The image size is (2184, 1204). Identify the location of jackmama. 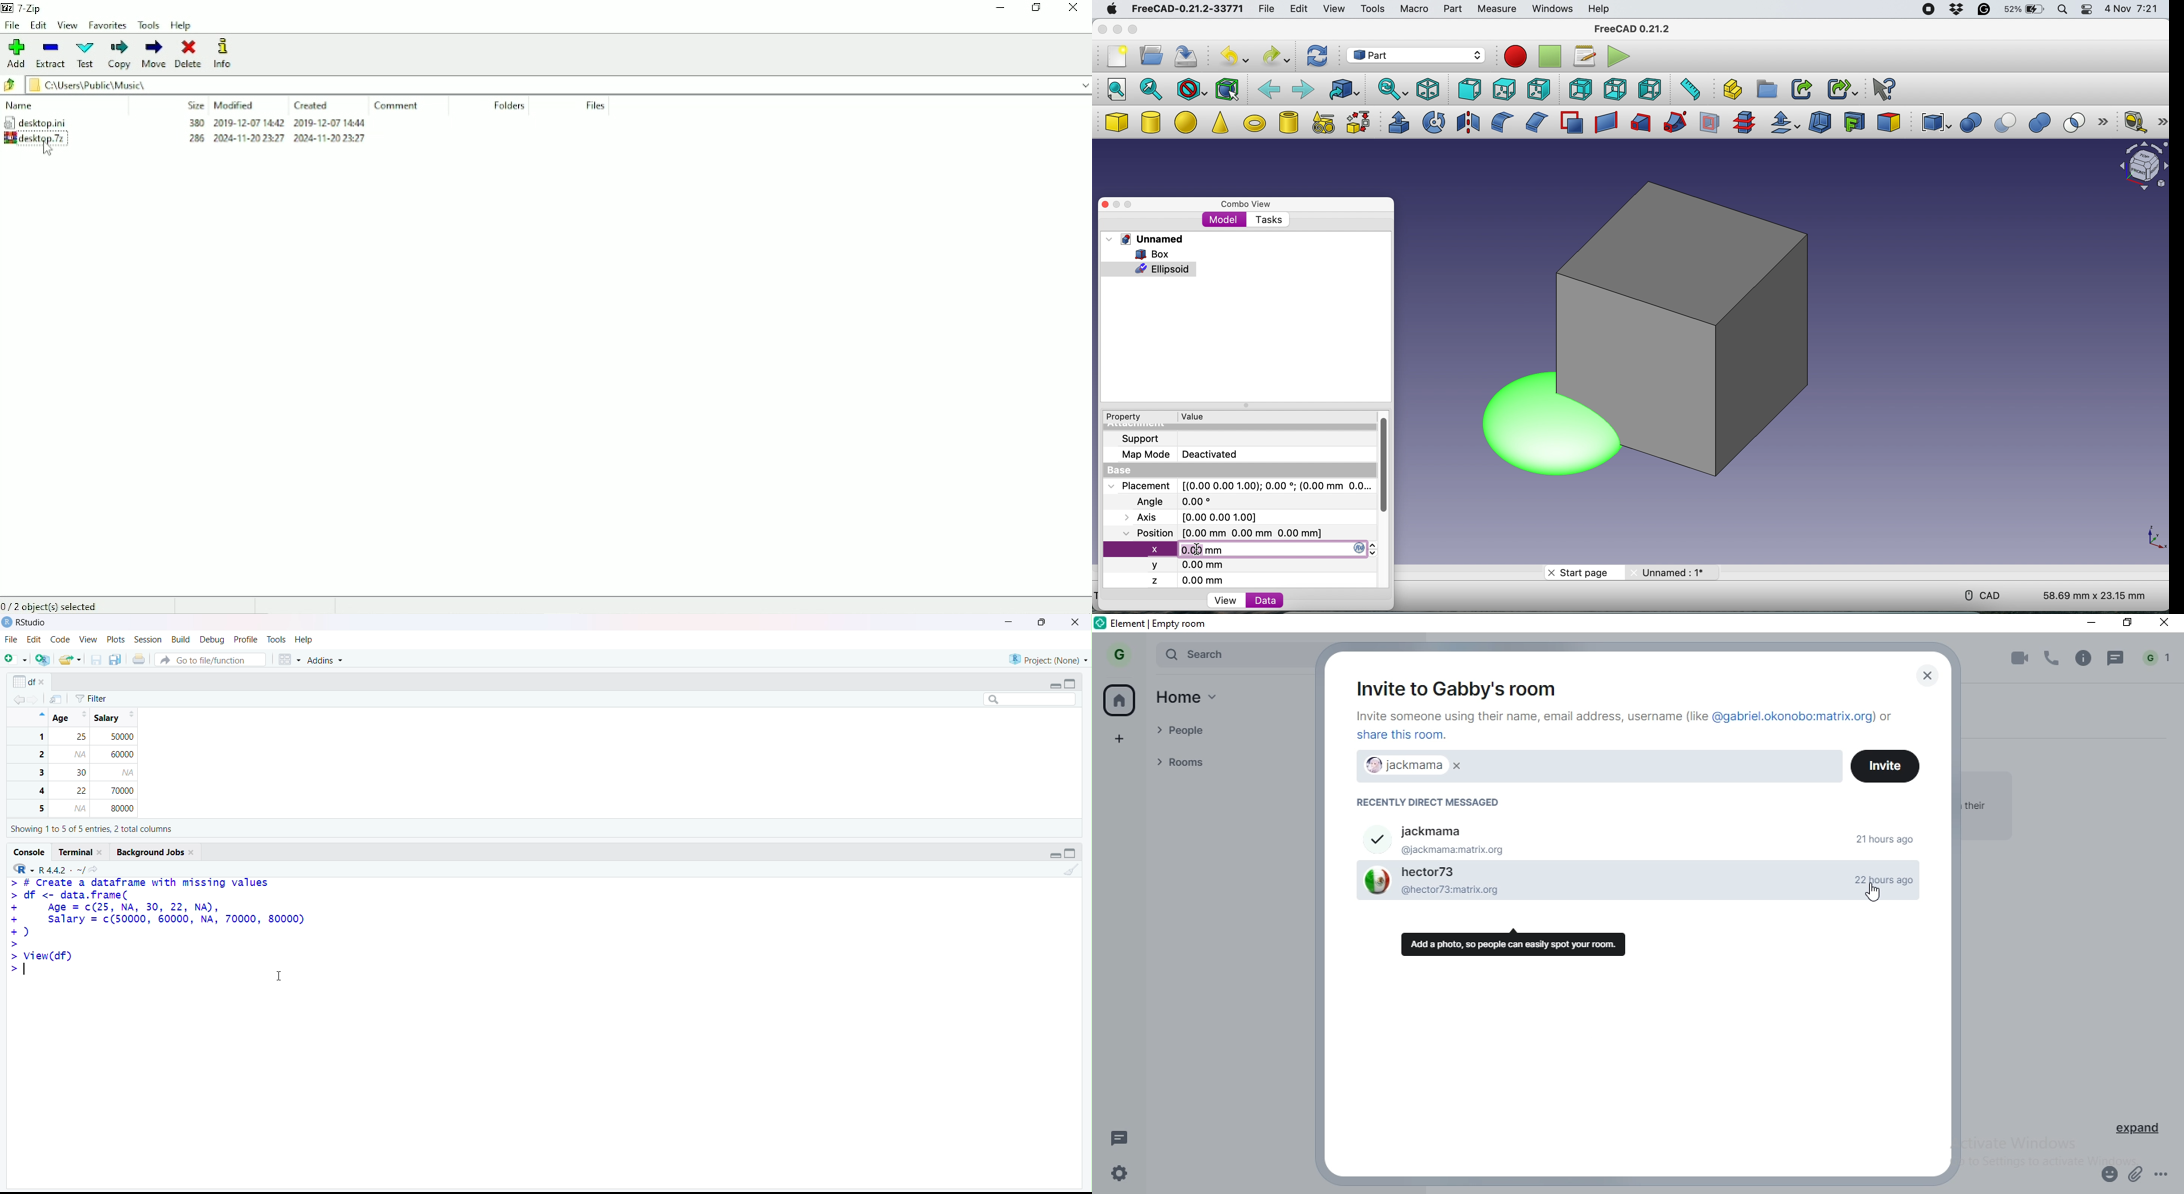
(1637, 836).